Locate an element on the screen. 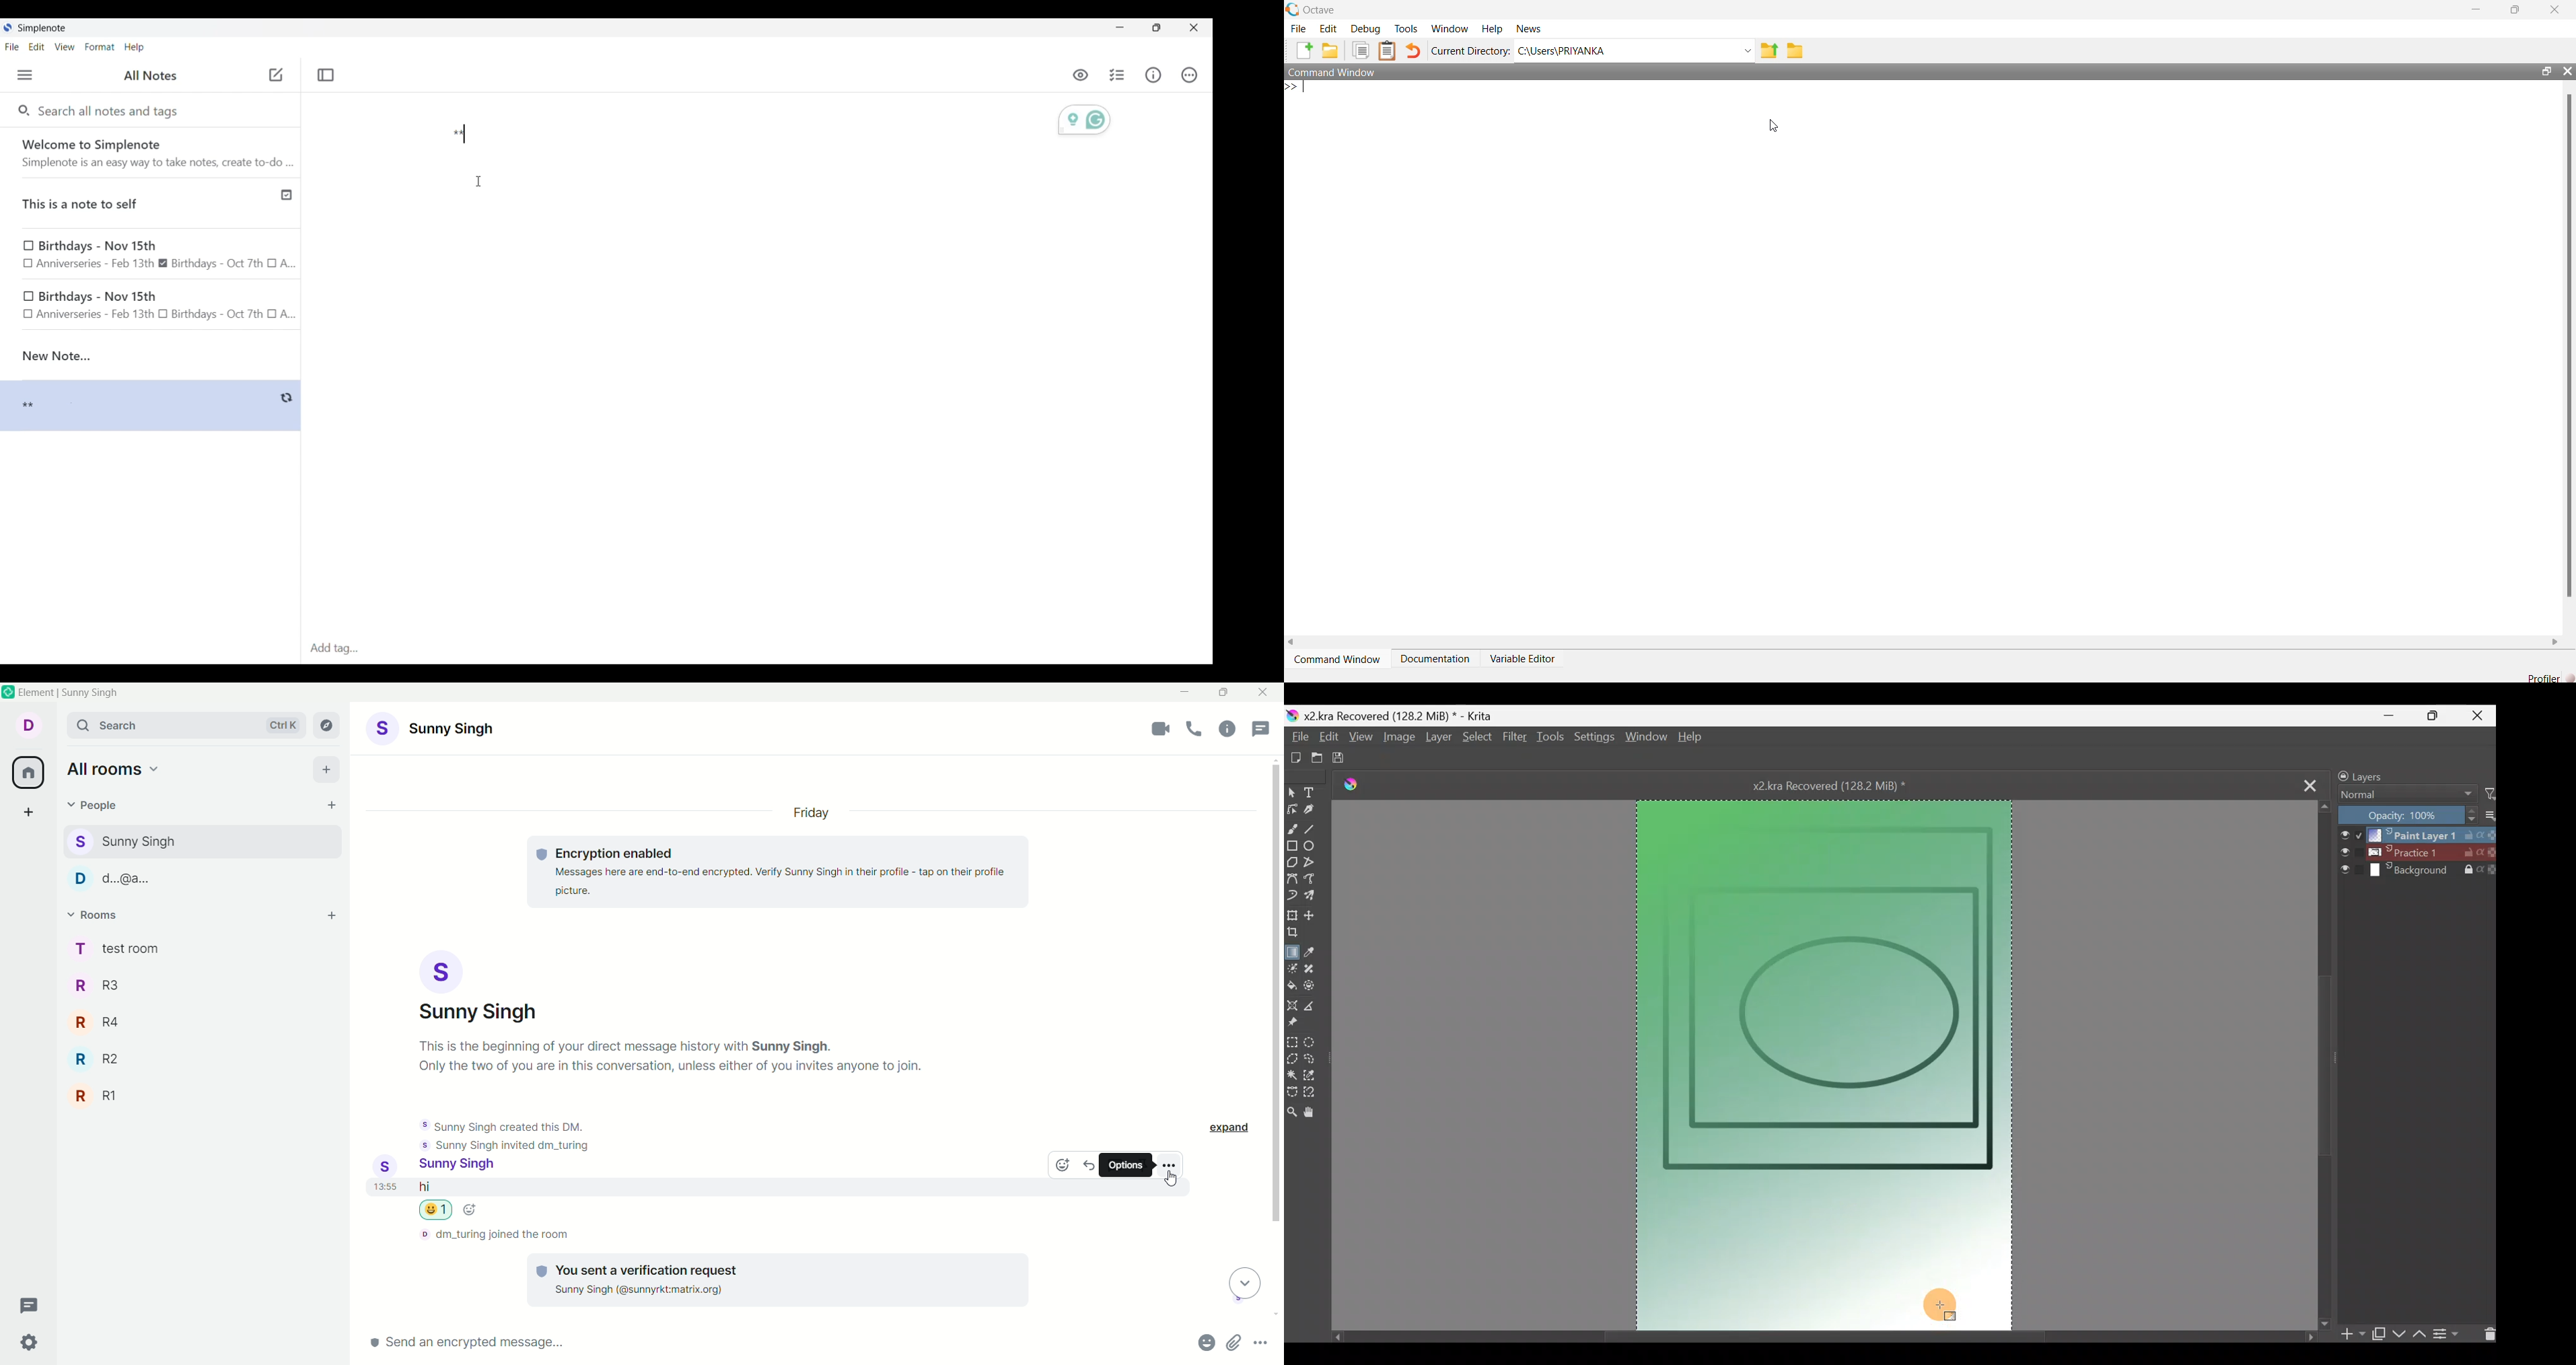 Image resolution: width=2576 pixels, height=1372 pixels. Click to add new note is located at coordinates (276, 75).